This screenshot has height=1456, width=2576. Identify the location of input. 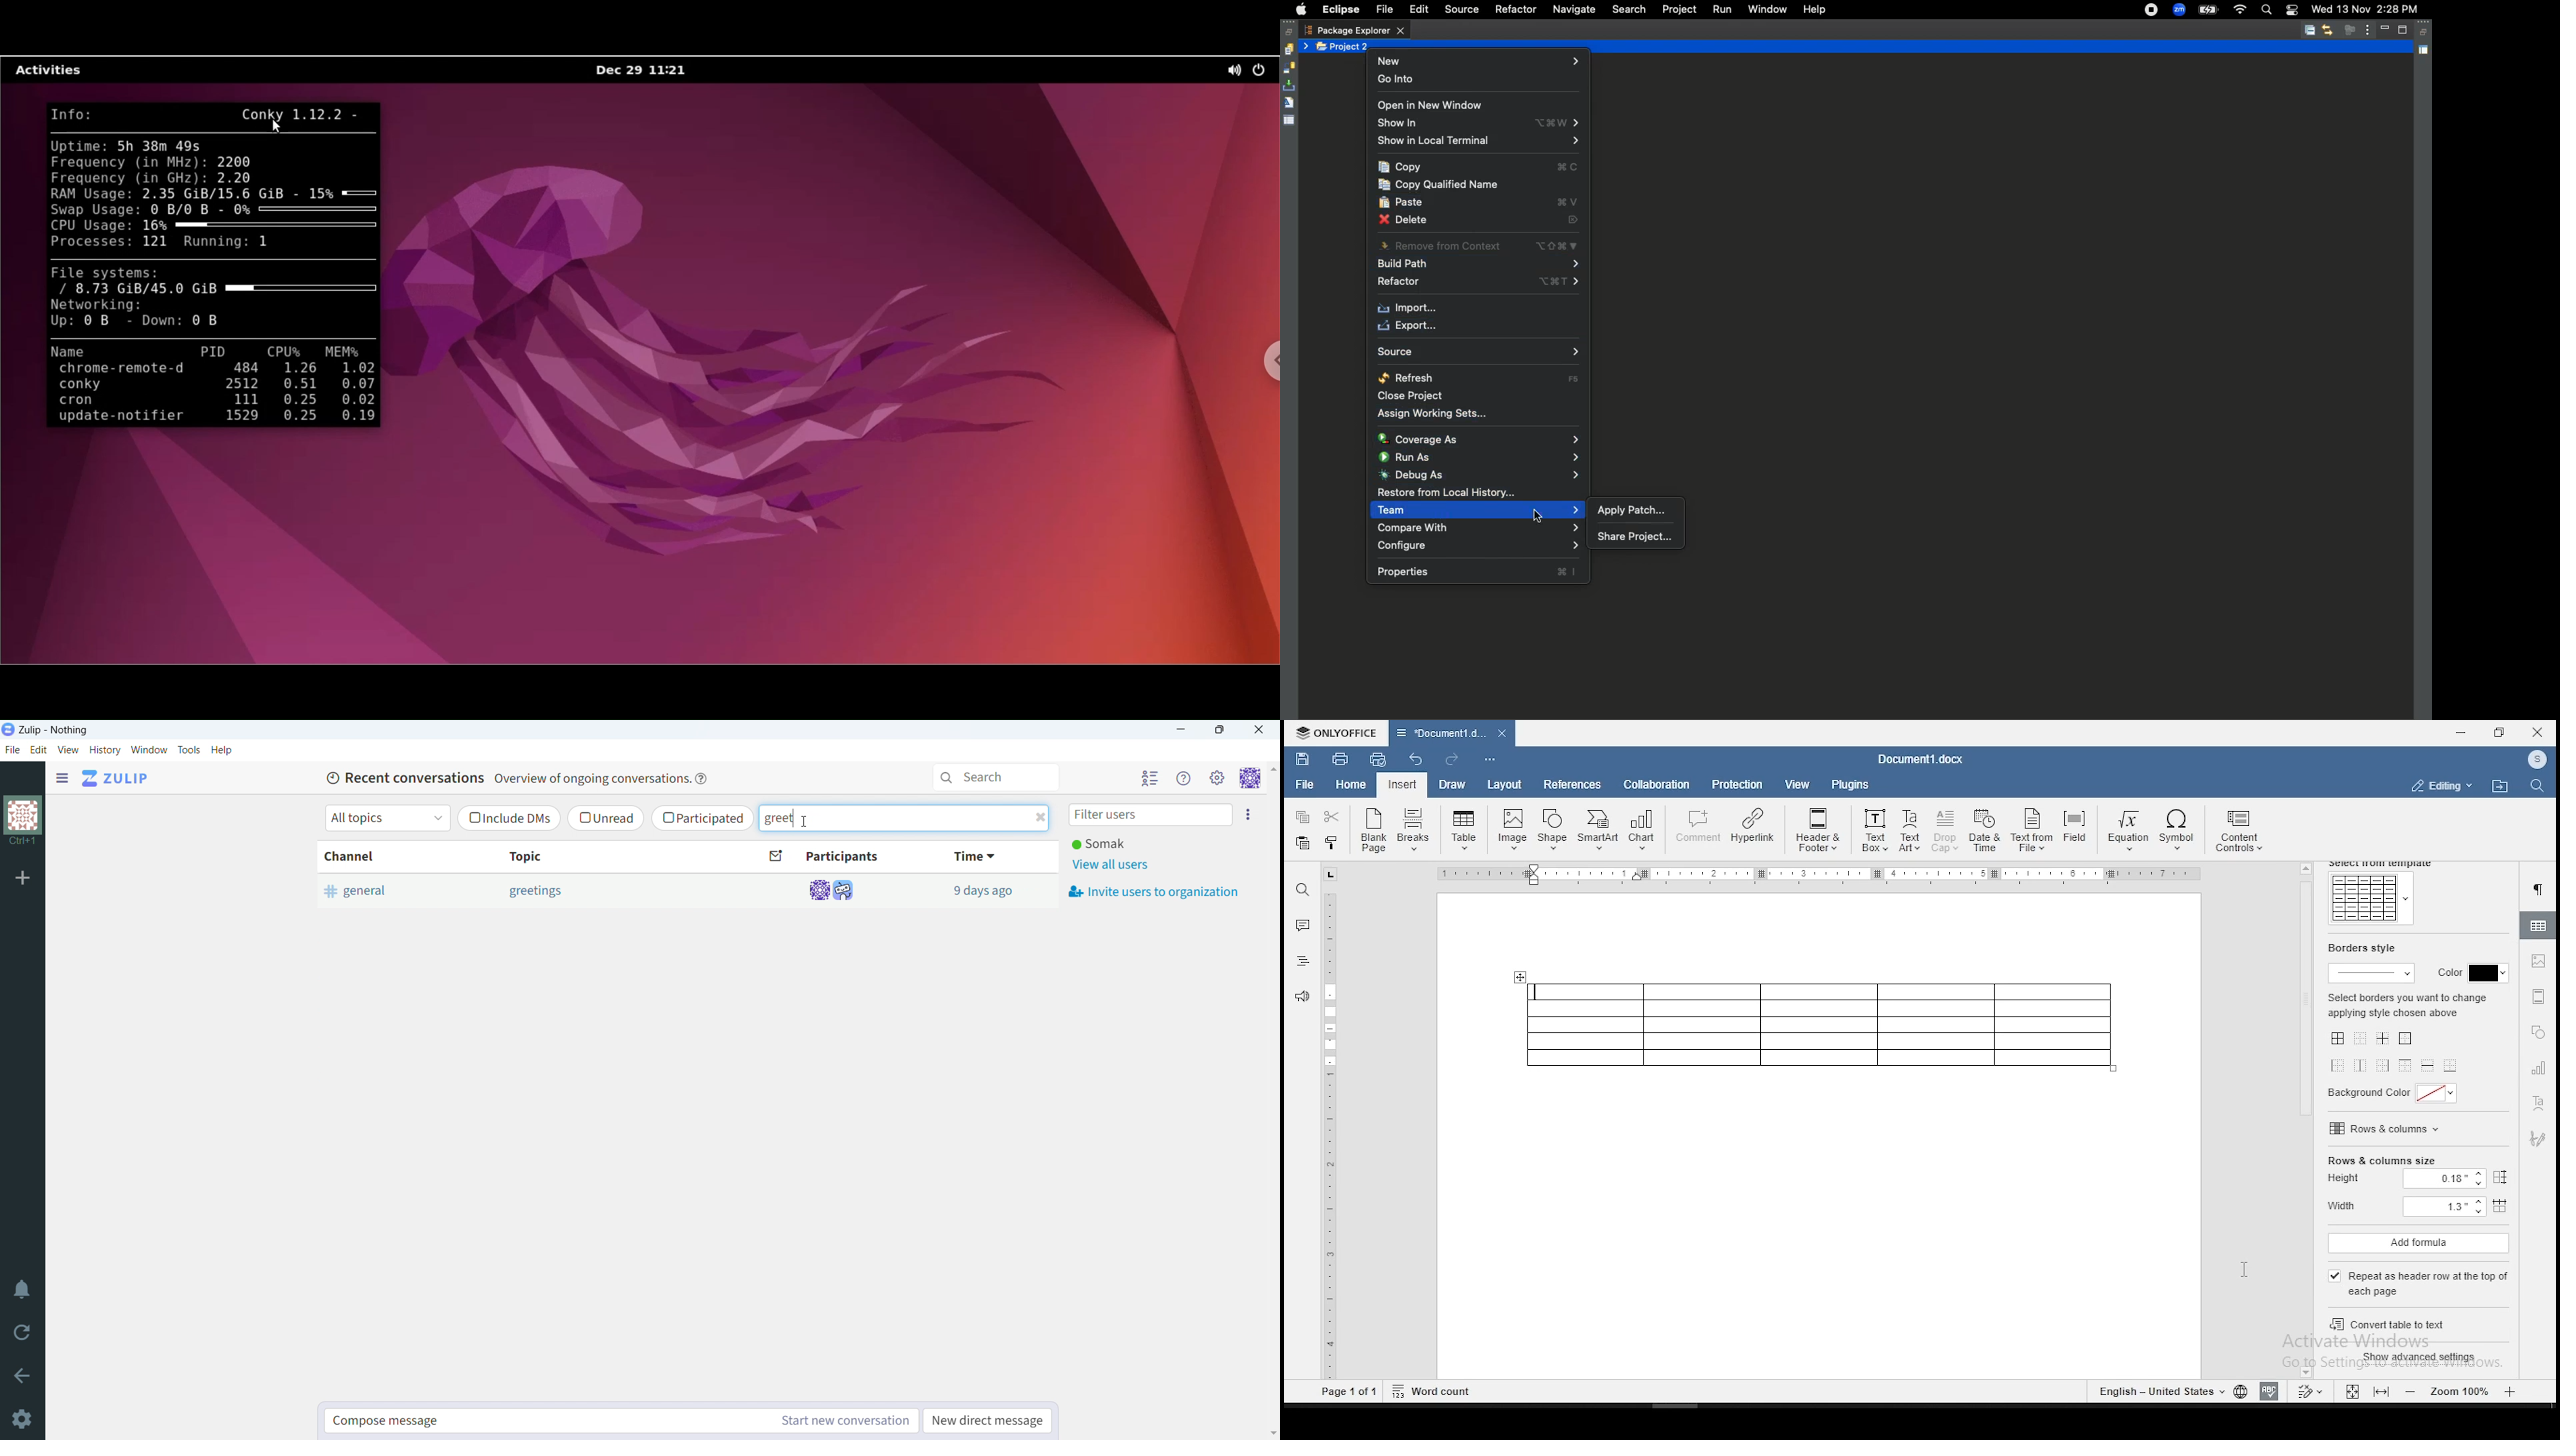
(1402, 785).